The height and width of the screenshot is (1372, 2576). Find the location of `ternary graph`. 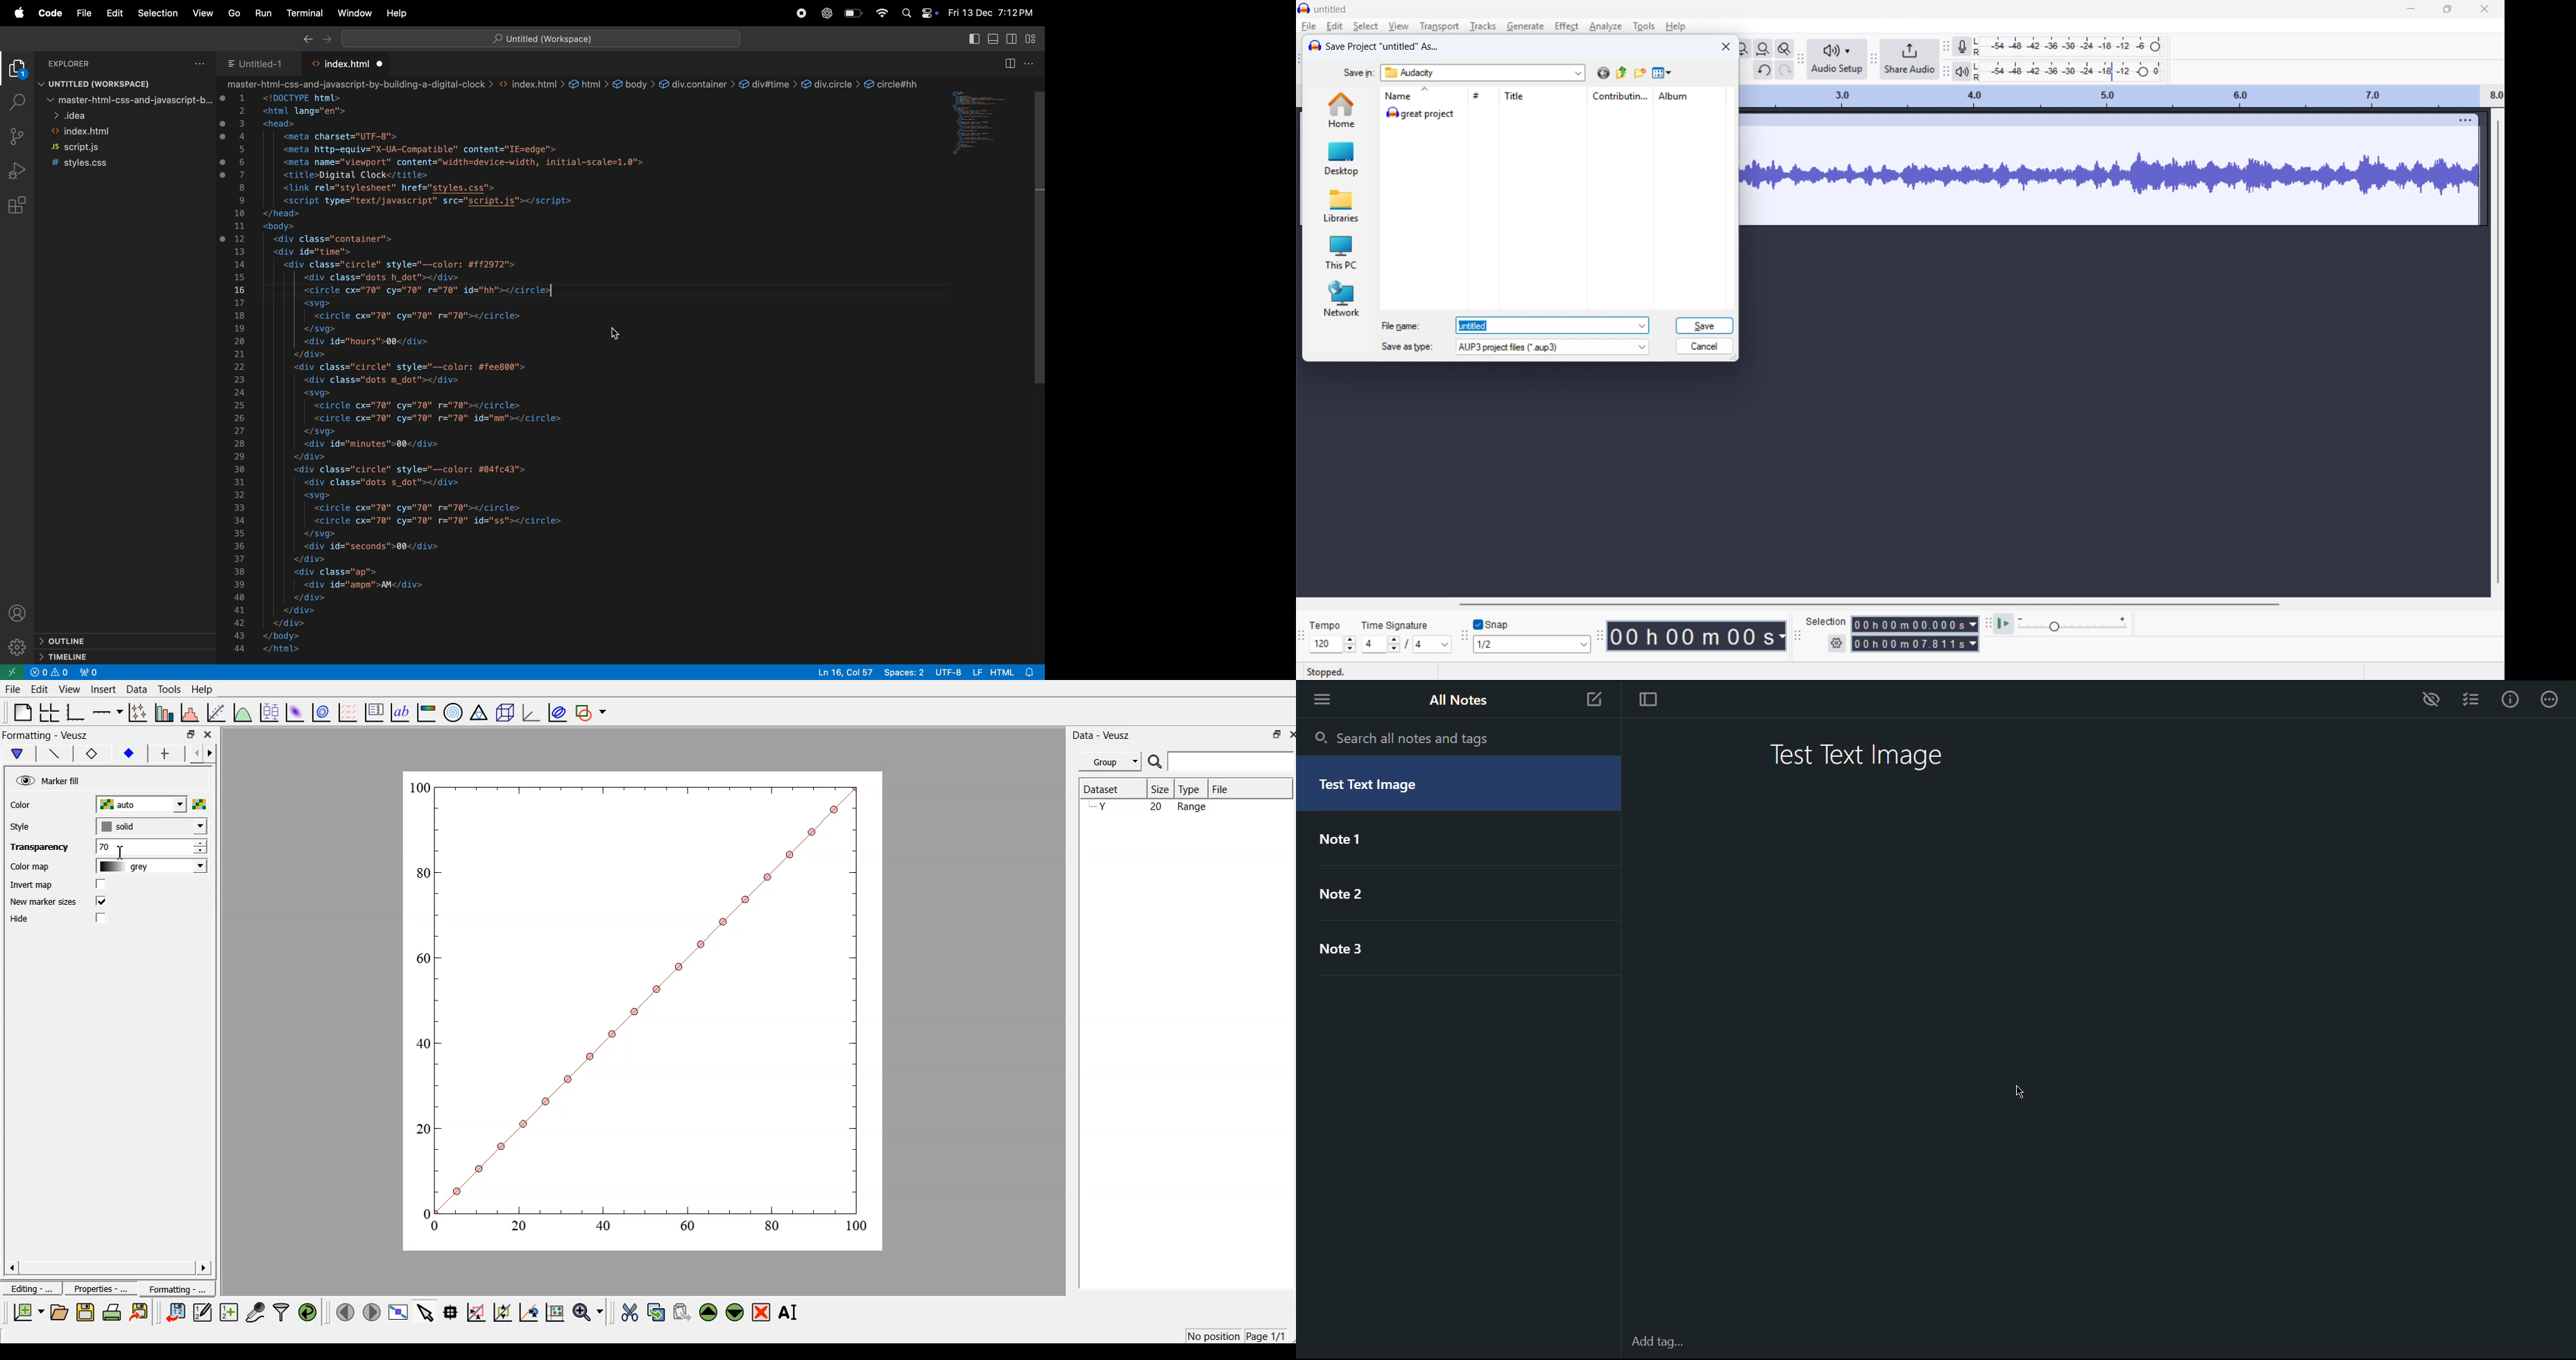

ternary graph is located at coordinates (479, 711).